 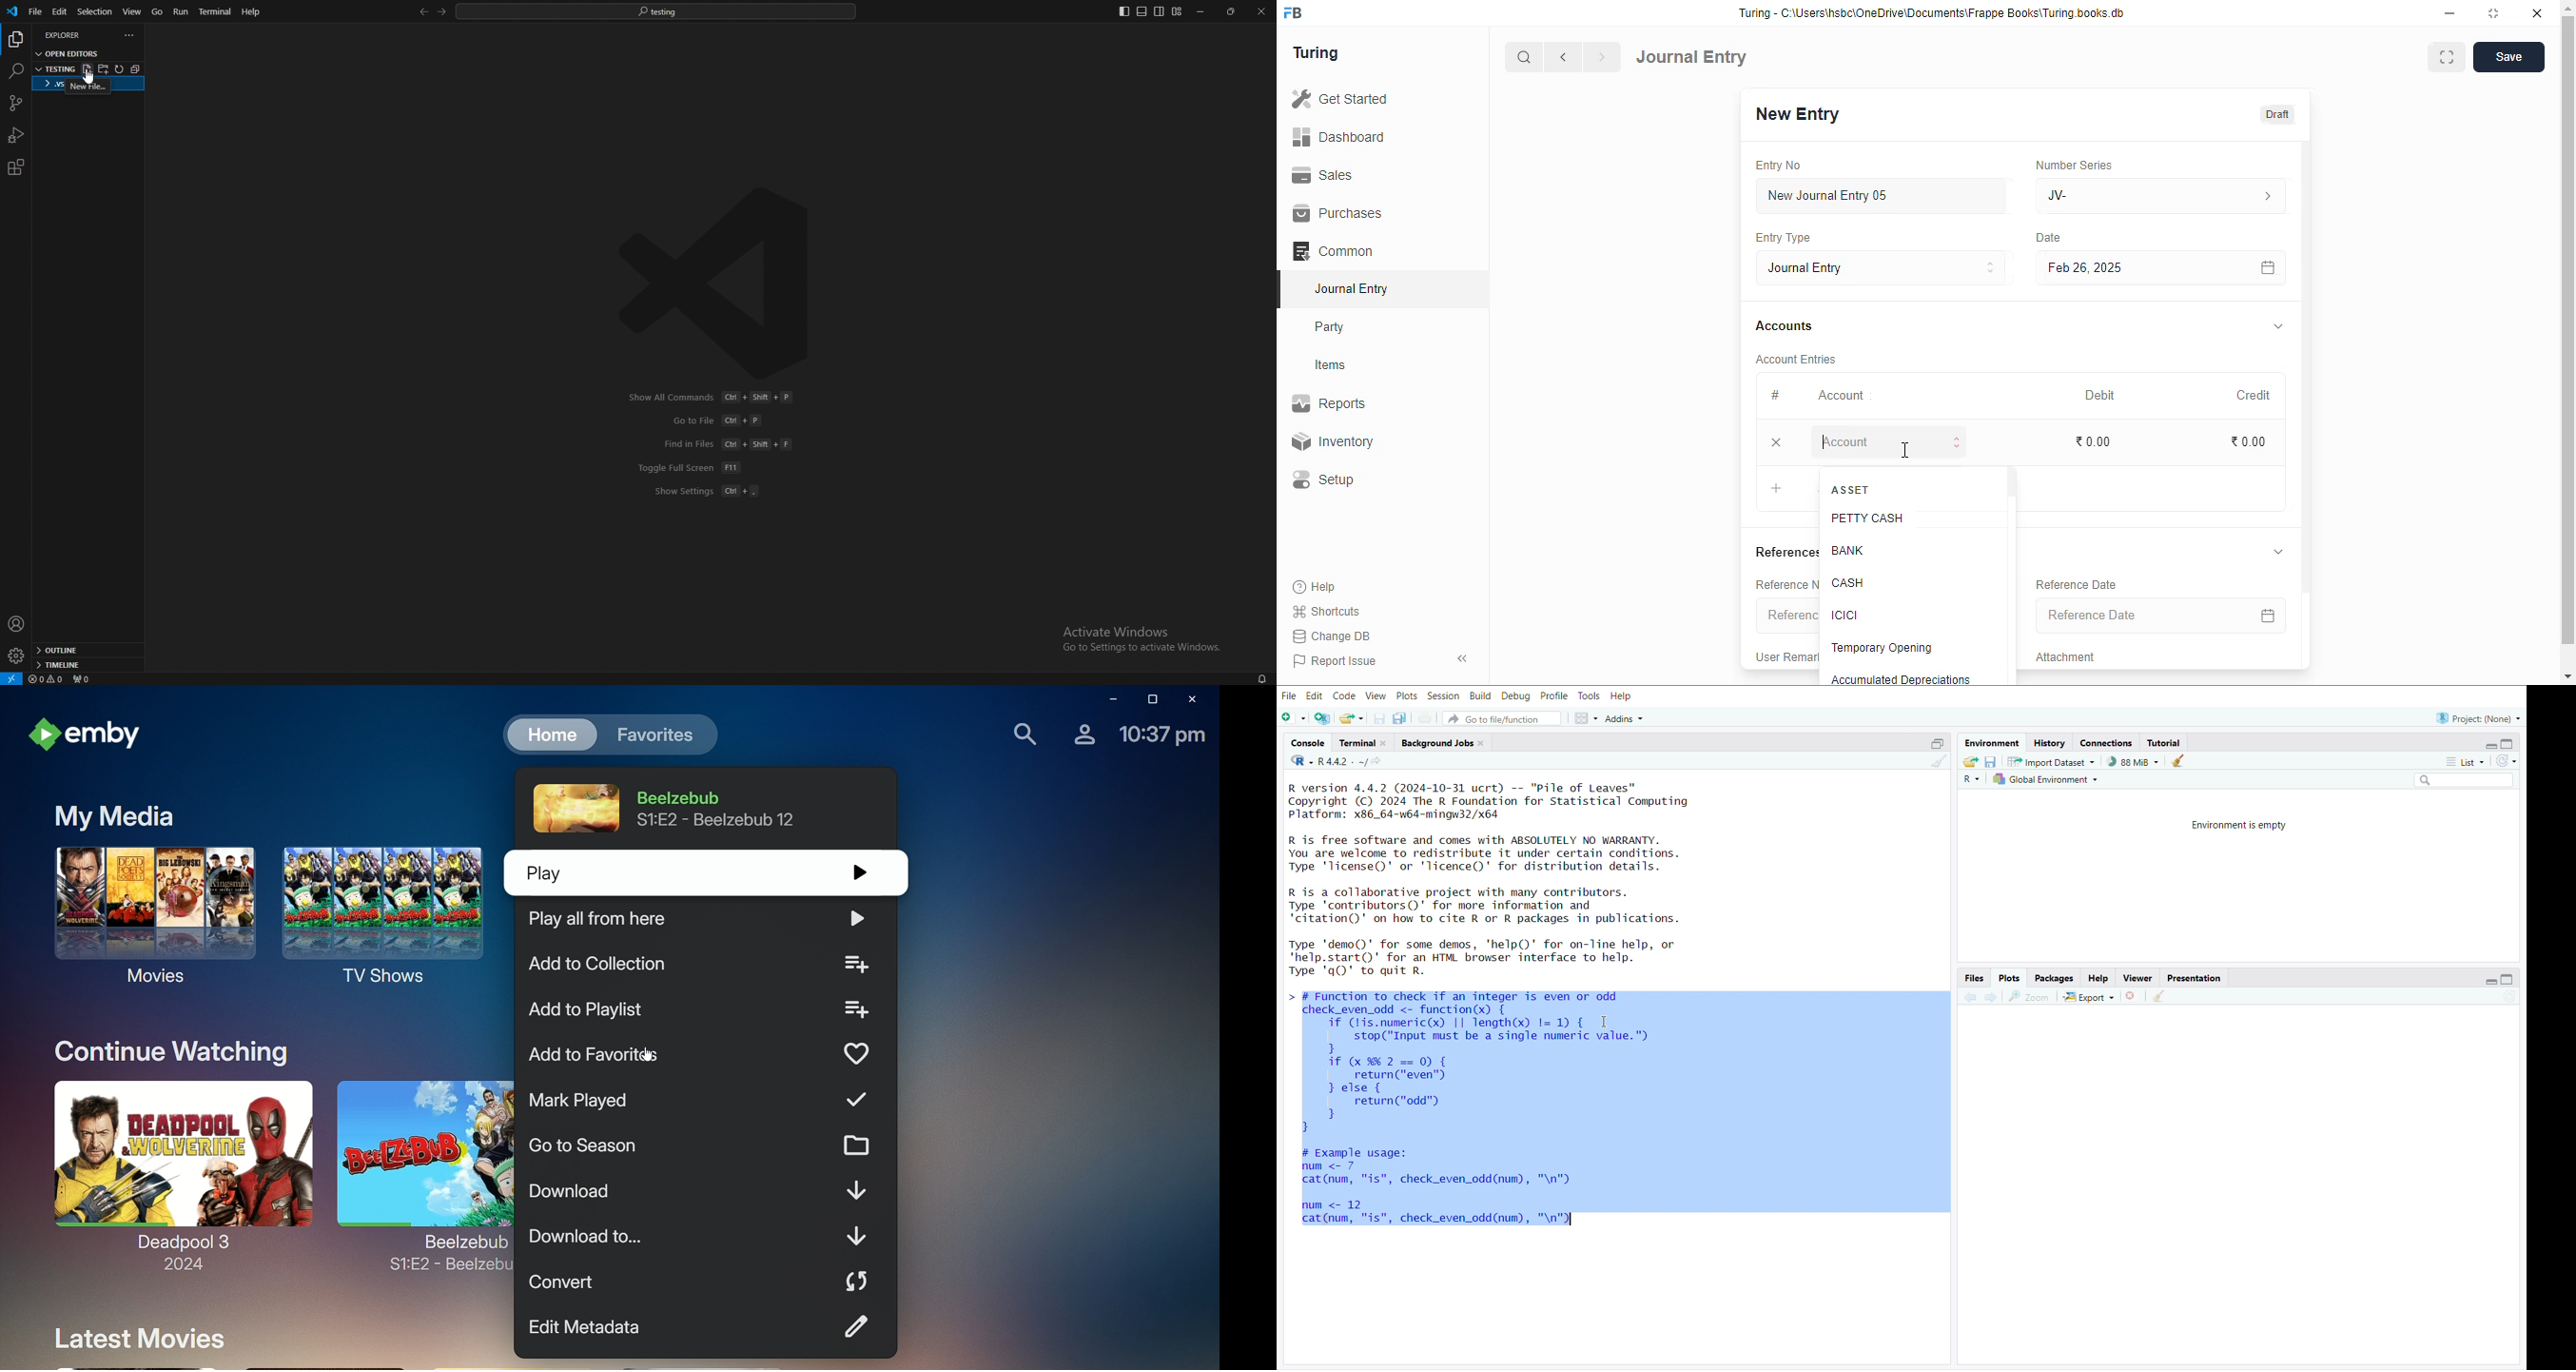 What do you see at coordinates (2055, 761) in the screenshot?
I see `import dataset` at bounding box center [2055, 761].